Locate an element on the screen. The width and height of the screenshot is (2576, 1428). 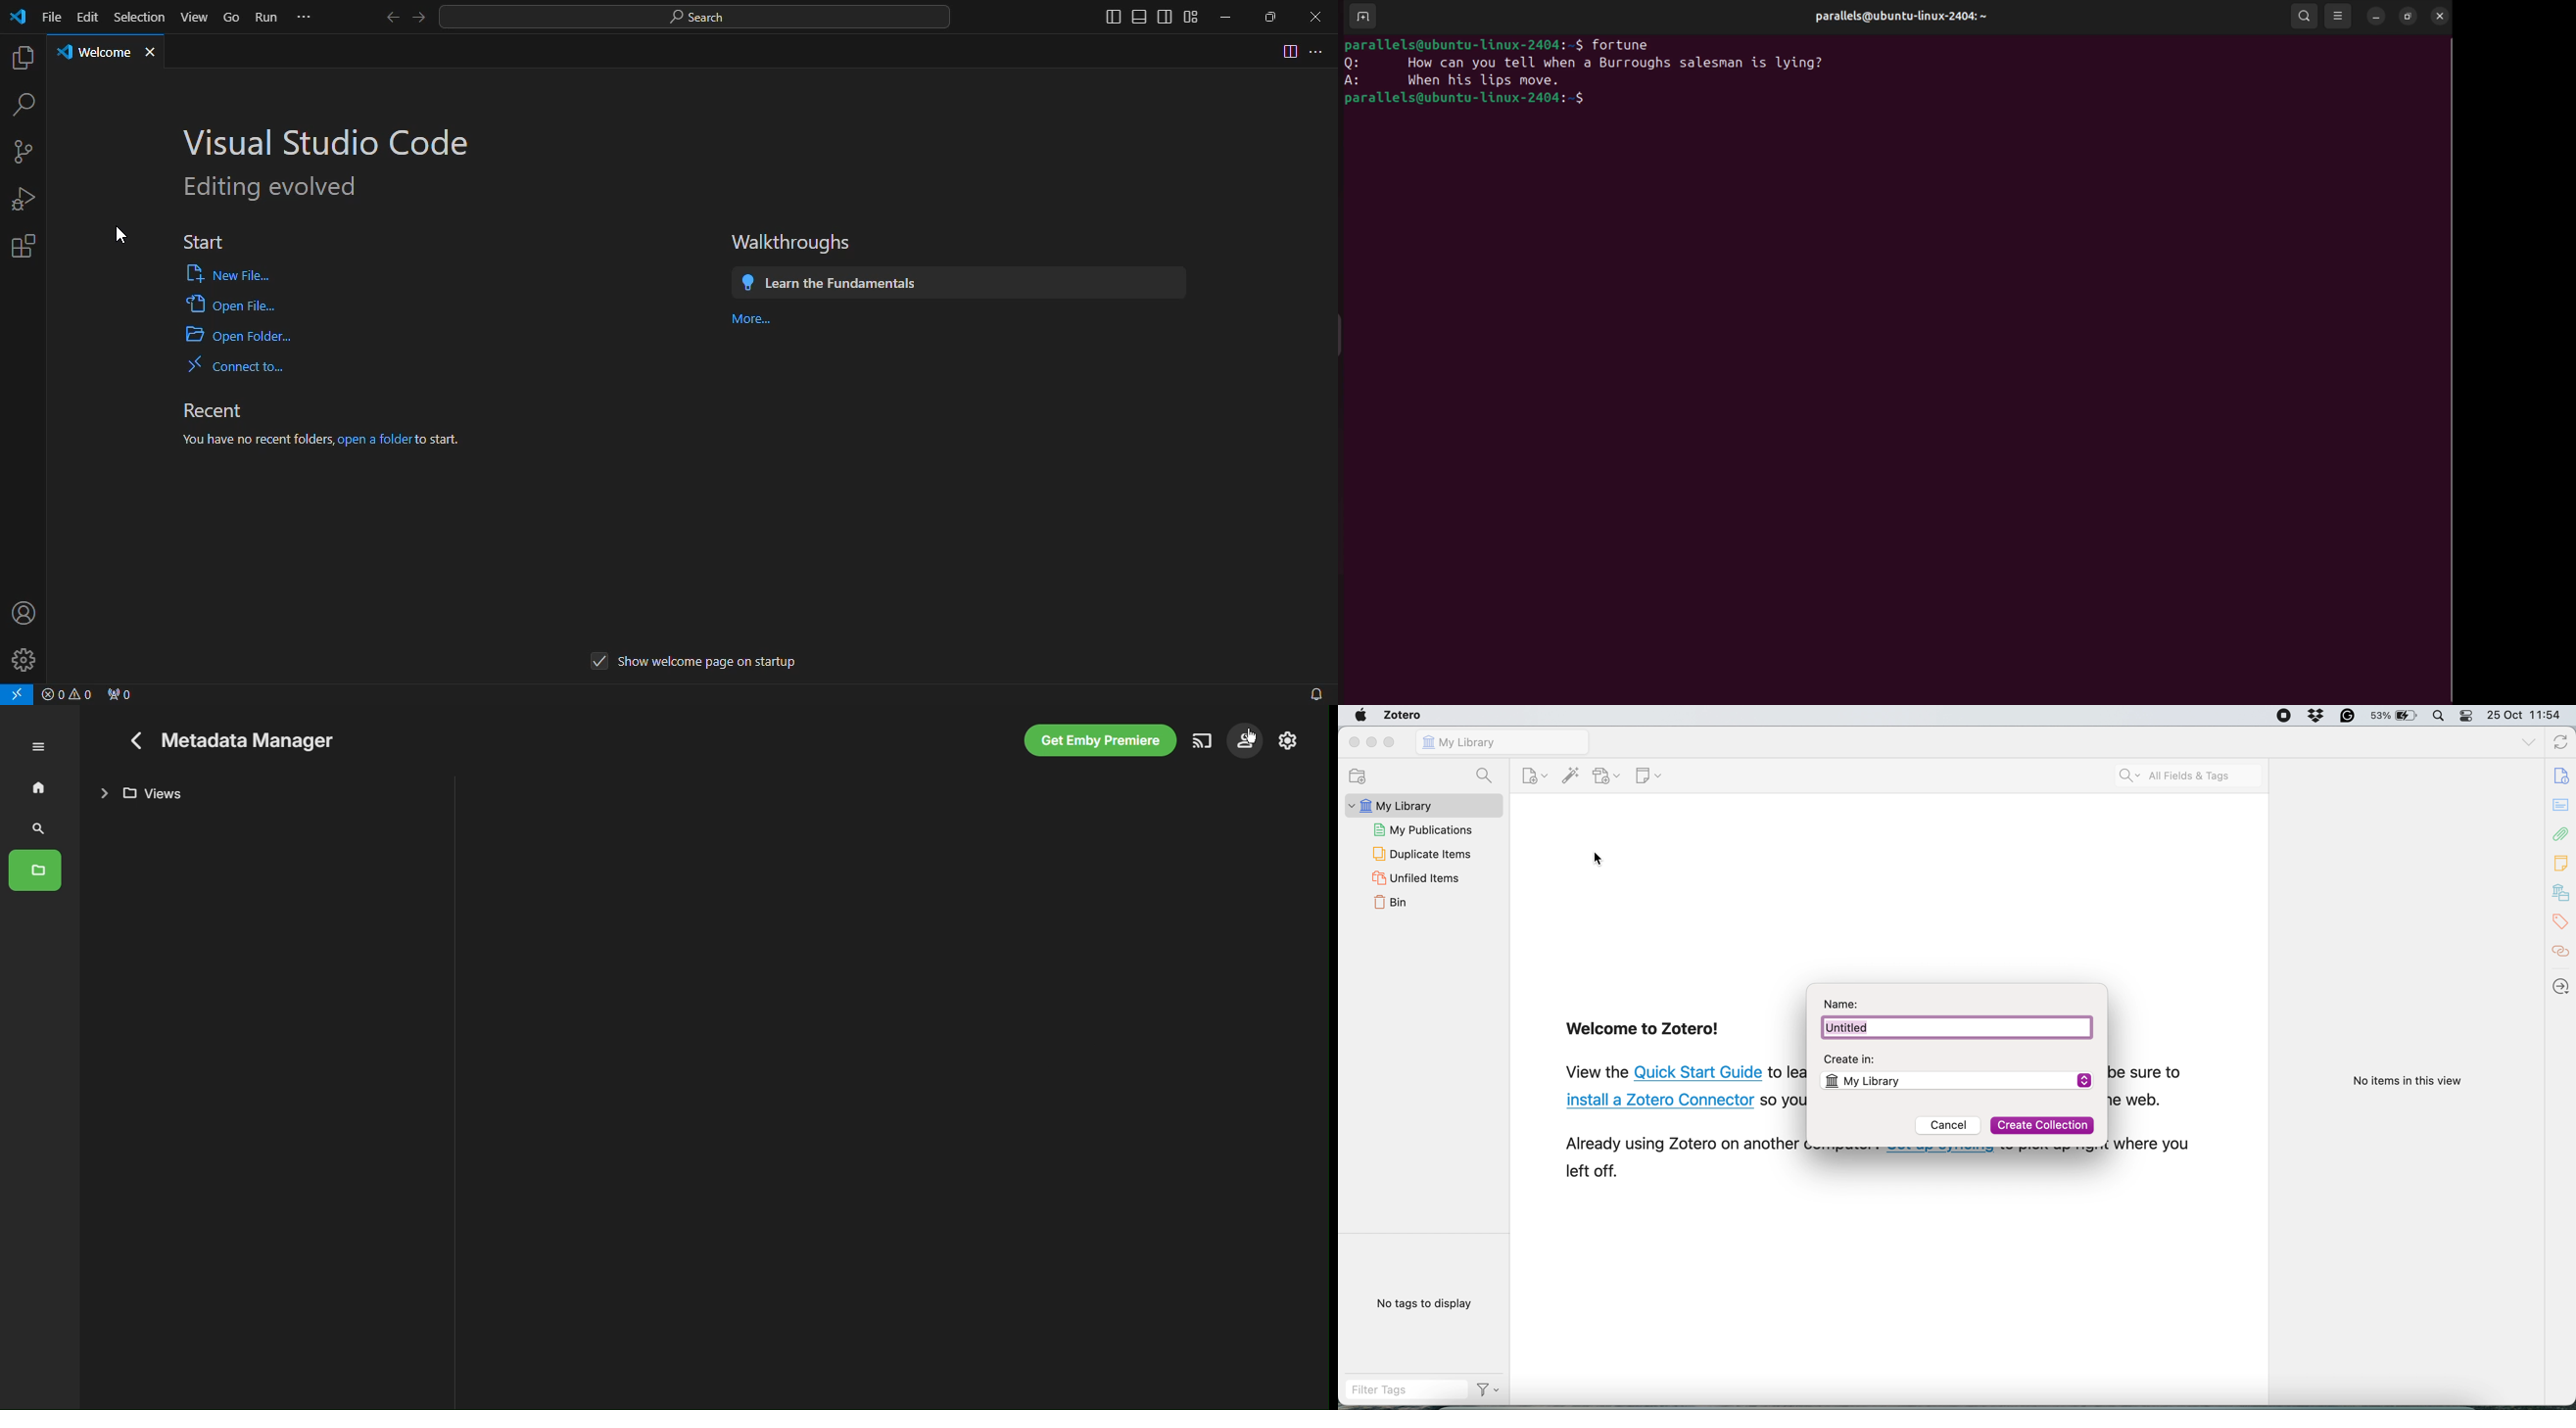
new collection is located at coordinates (1362, 775).